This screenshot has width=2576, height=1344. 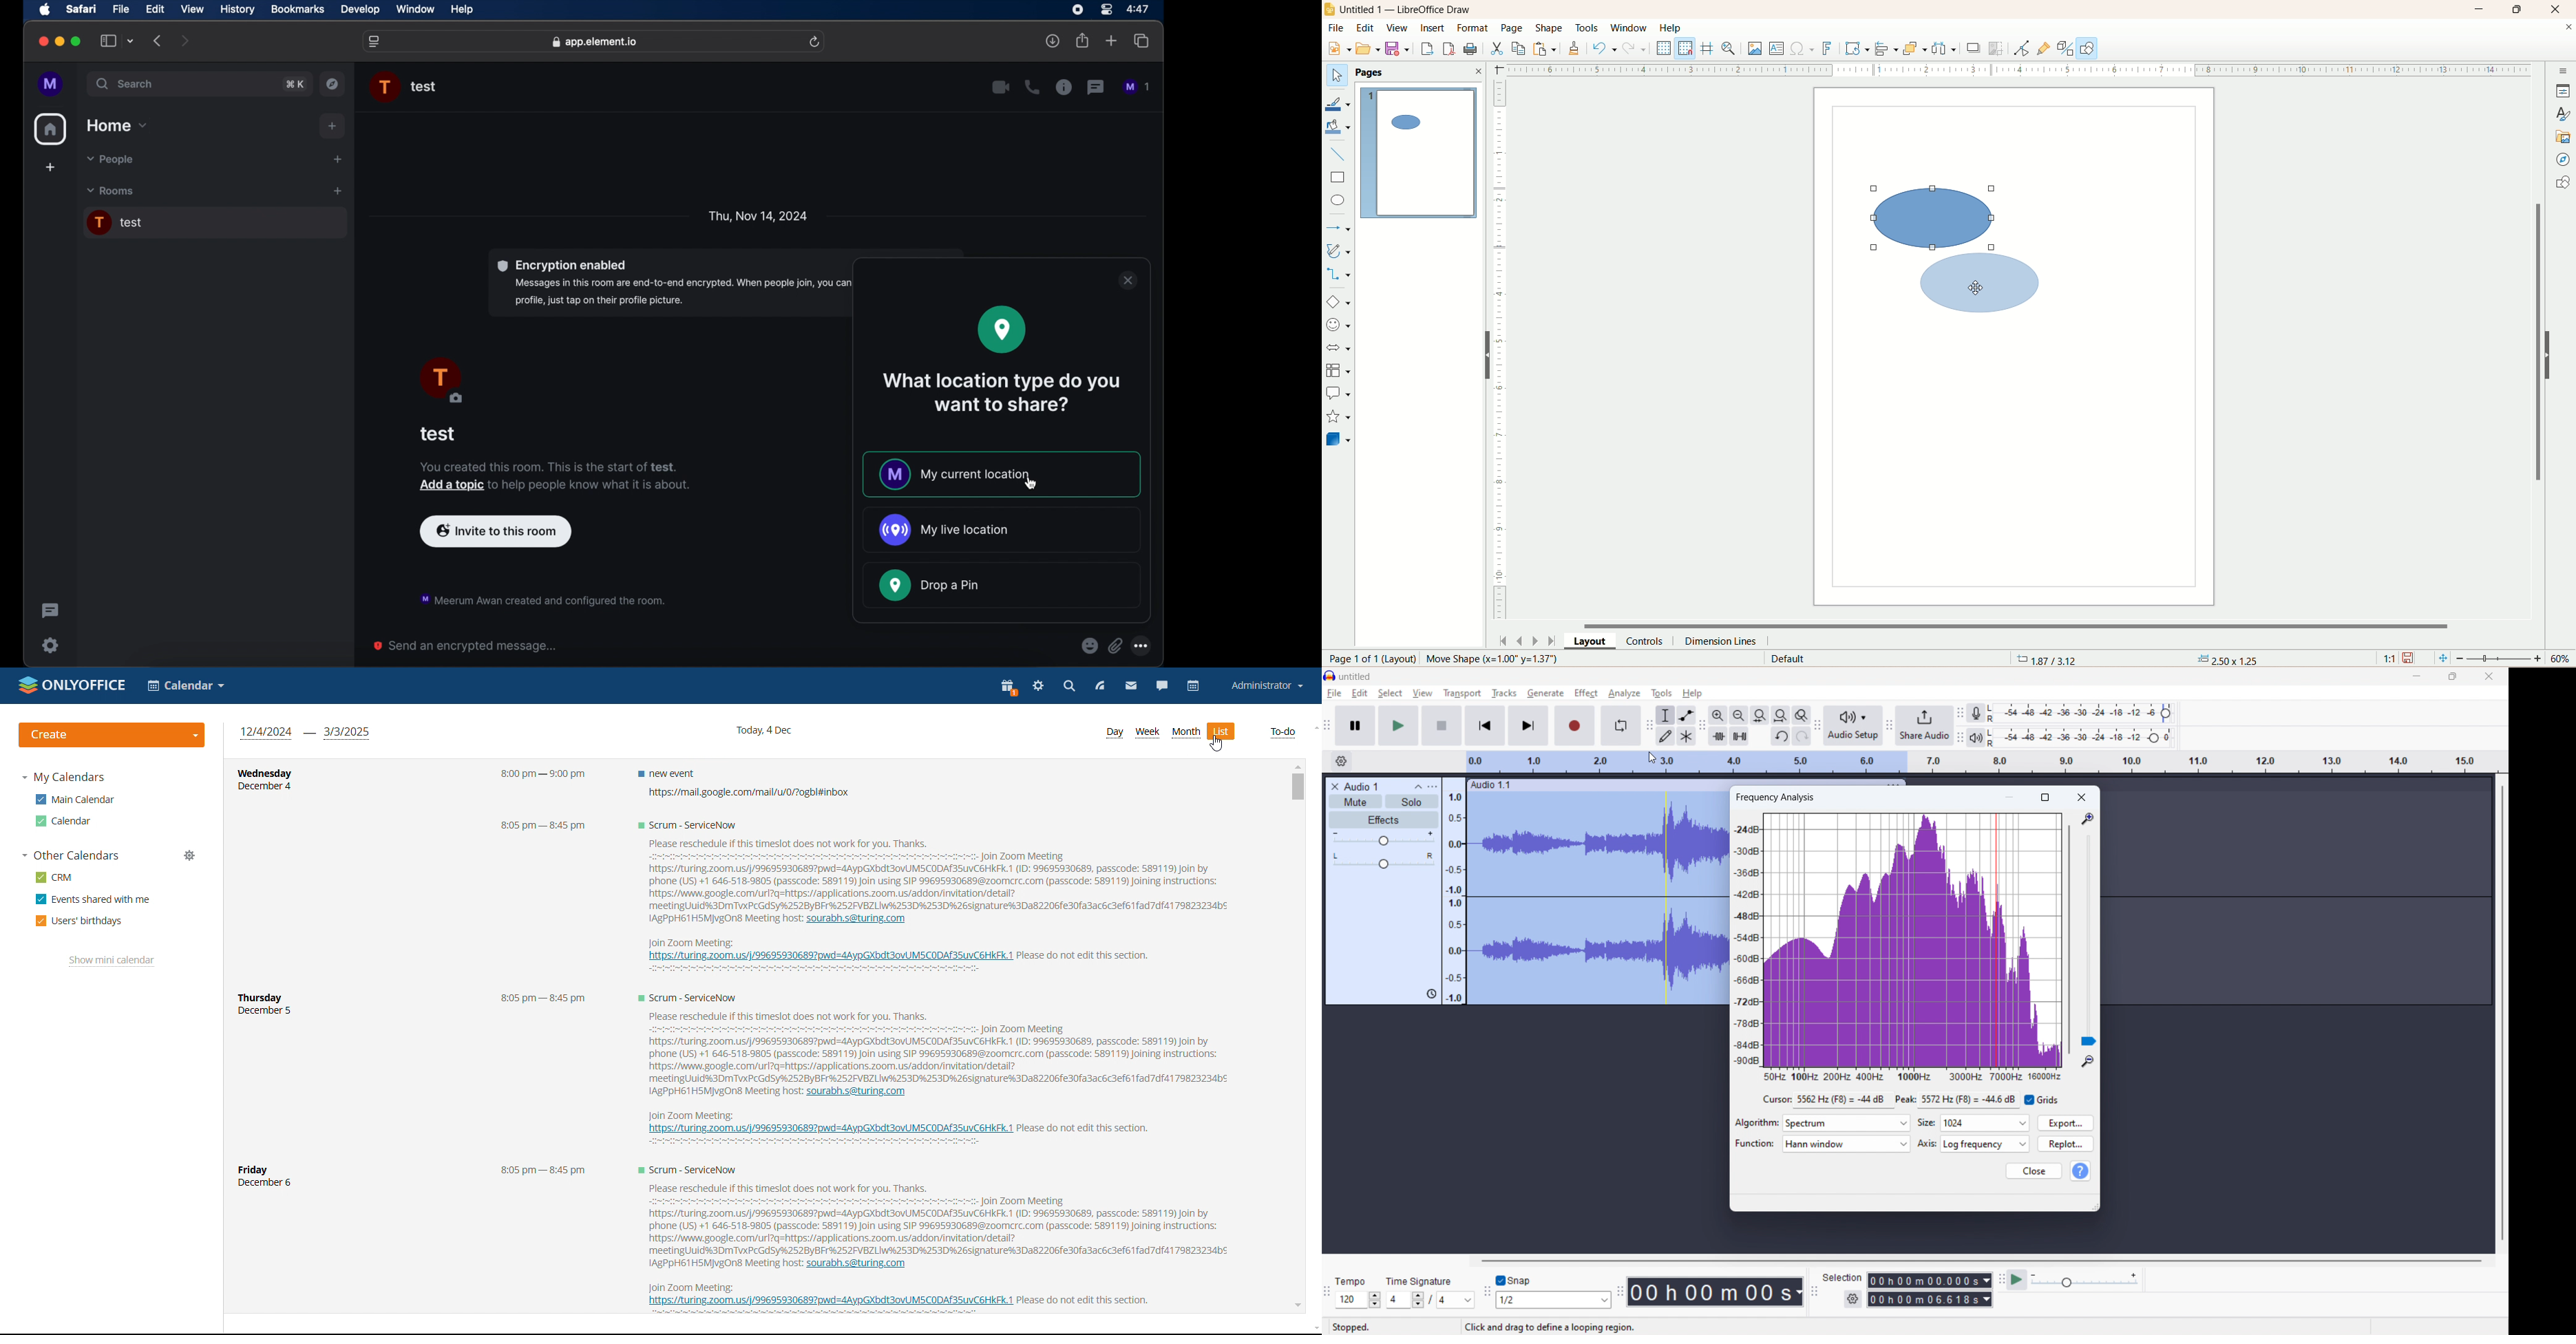 I want to click on properties, so click(x=2563, y=90).